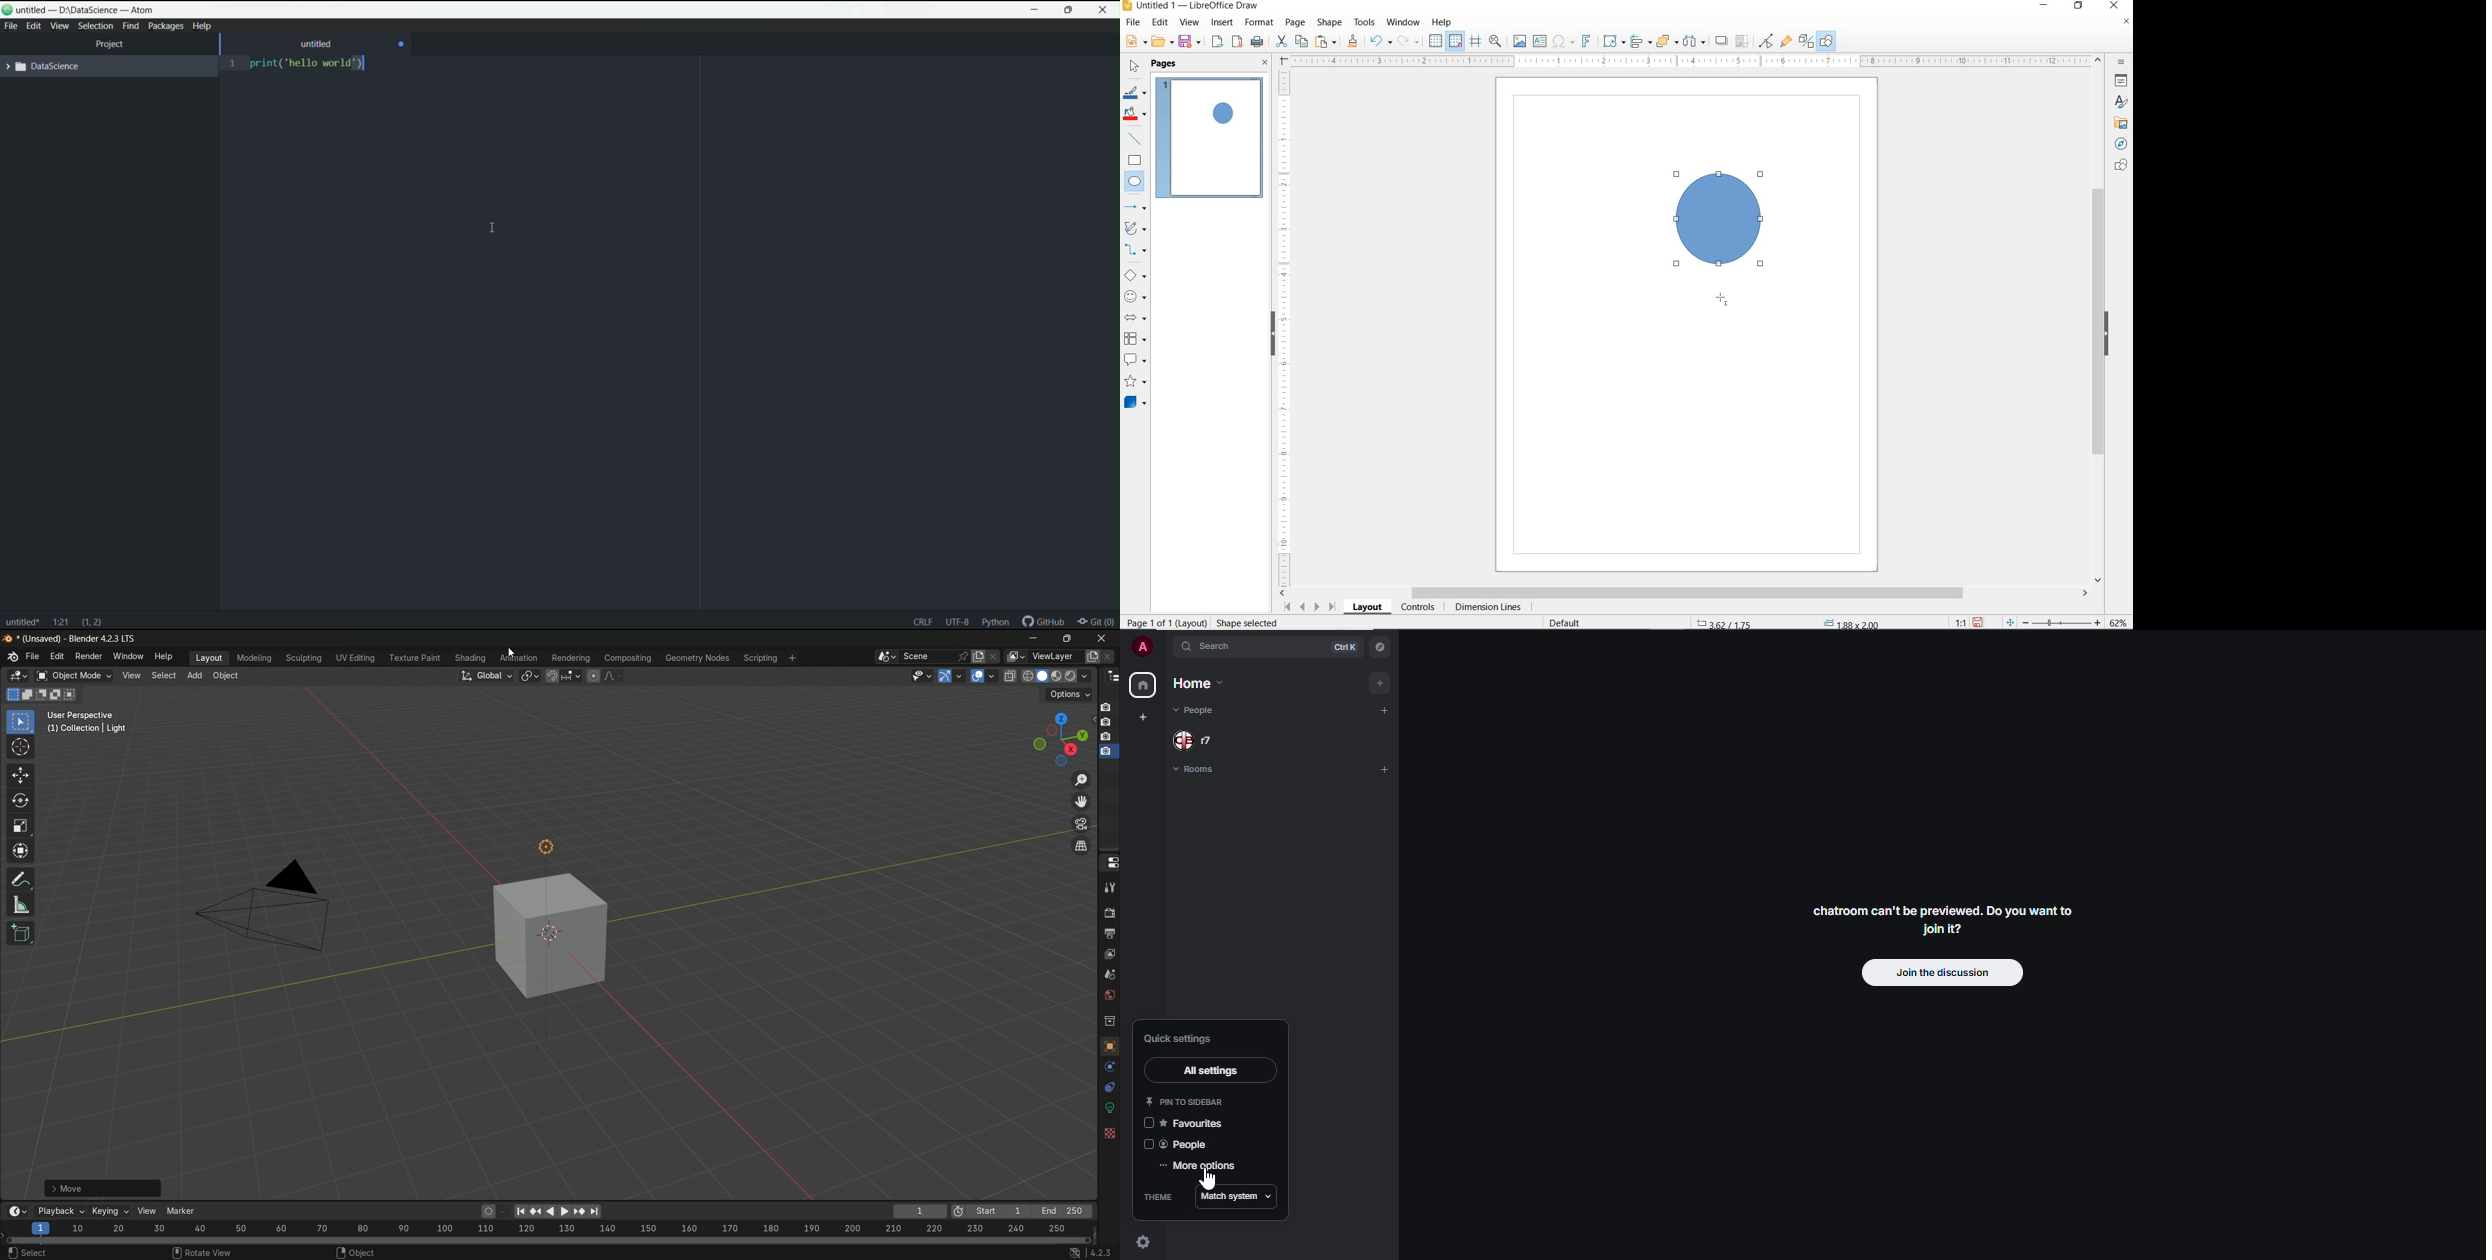 This screenshot has width=2492, height=1260. Describe the element at coordinates (1382, 769) in the screenshot. I see `add` at that location.